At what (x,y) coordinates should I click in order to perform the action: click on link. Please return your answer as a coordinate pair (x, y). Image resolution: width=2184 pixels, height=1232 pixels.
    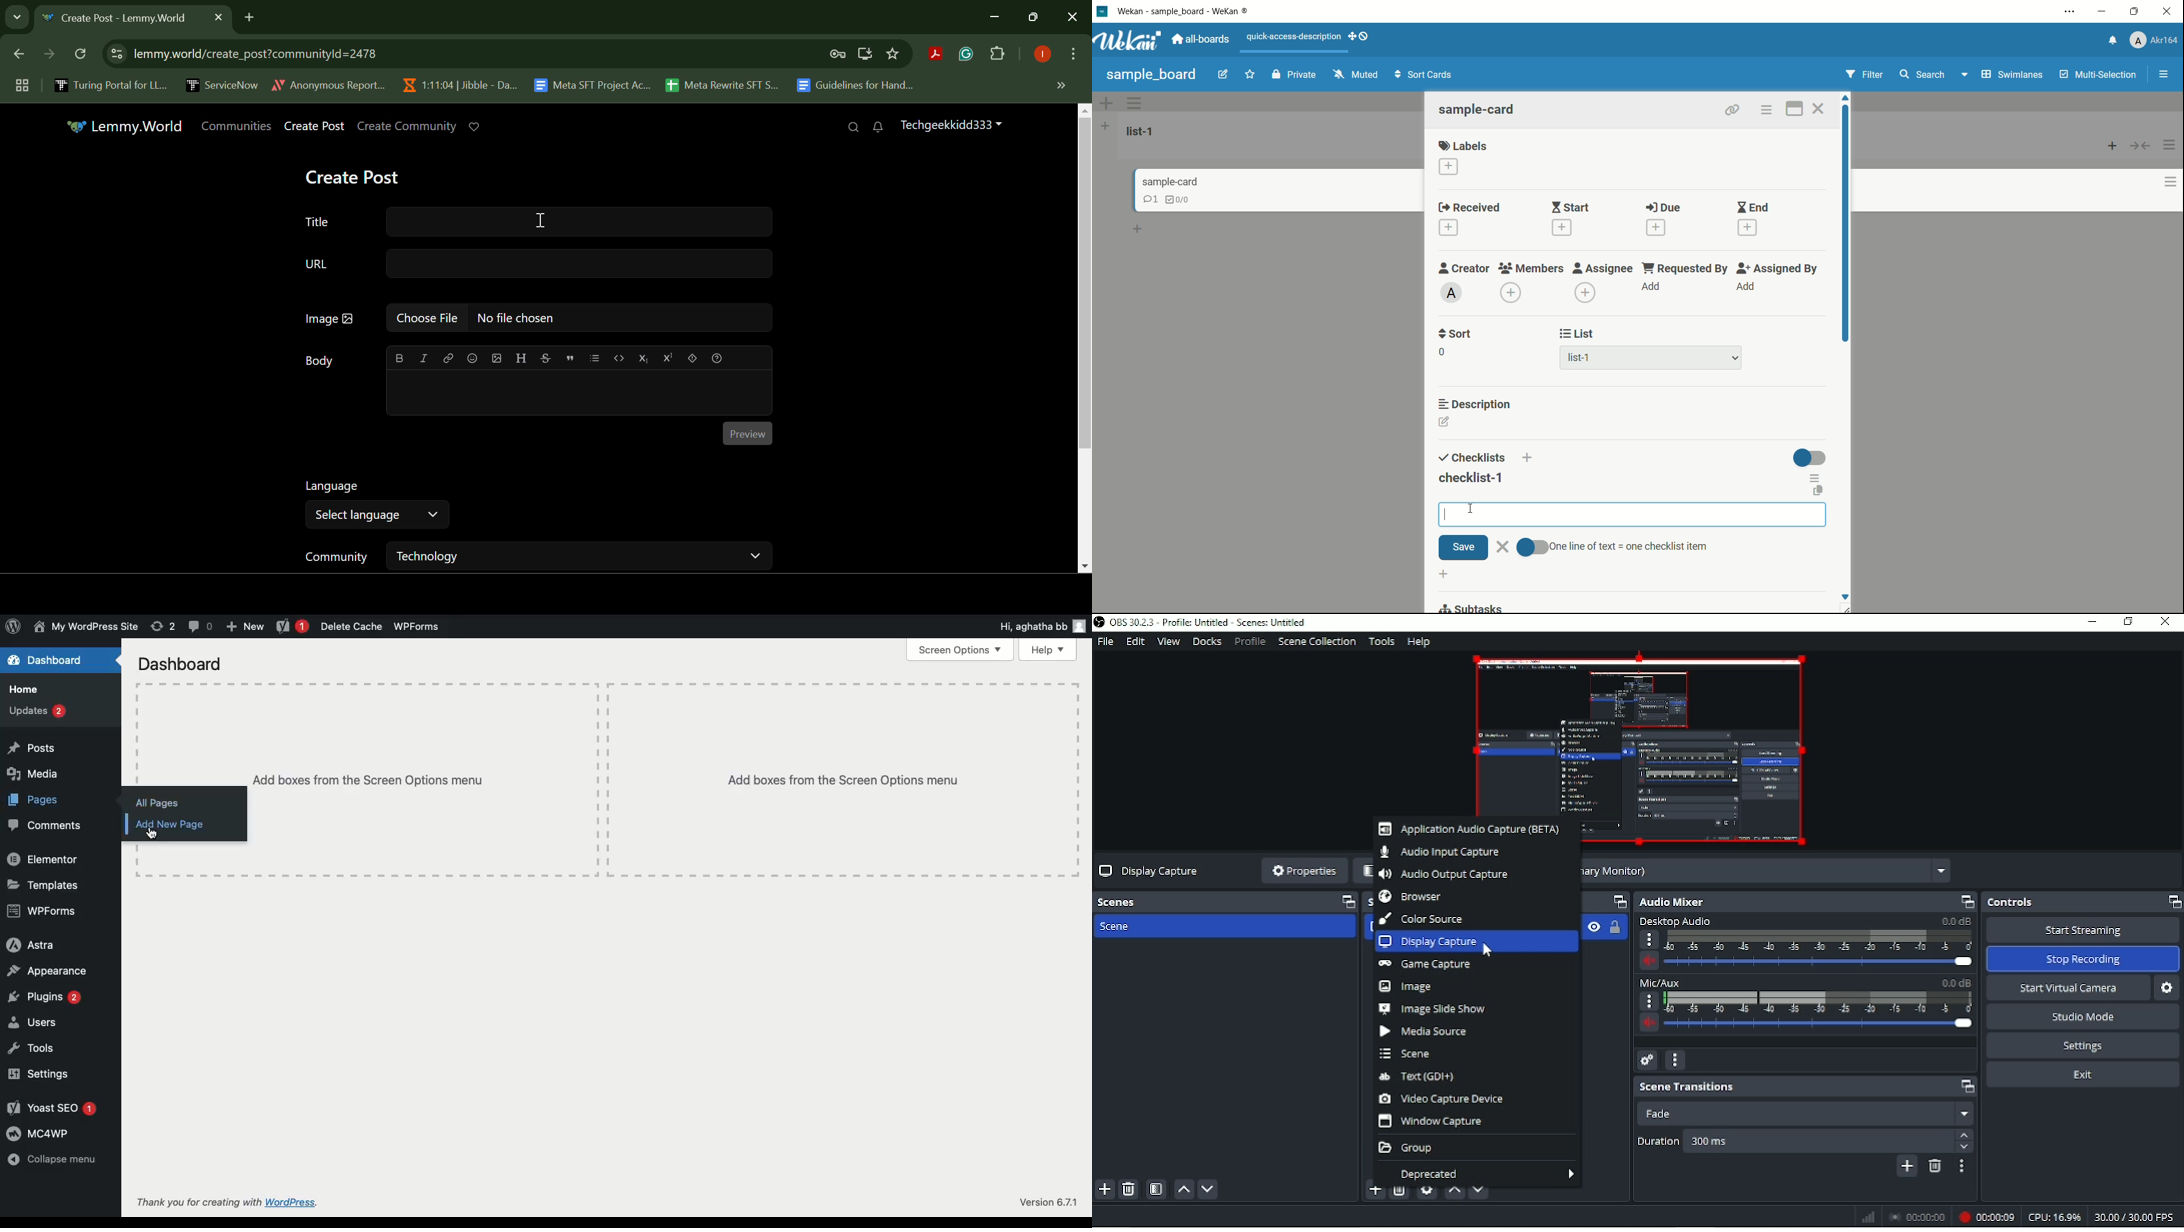
    Looking at the image, I should click on (448, 359).